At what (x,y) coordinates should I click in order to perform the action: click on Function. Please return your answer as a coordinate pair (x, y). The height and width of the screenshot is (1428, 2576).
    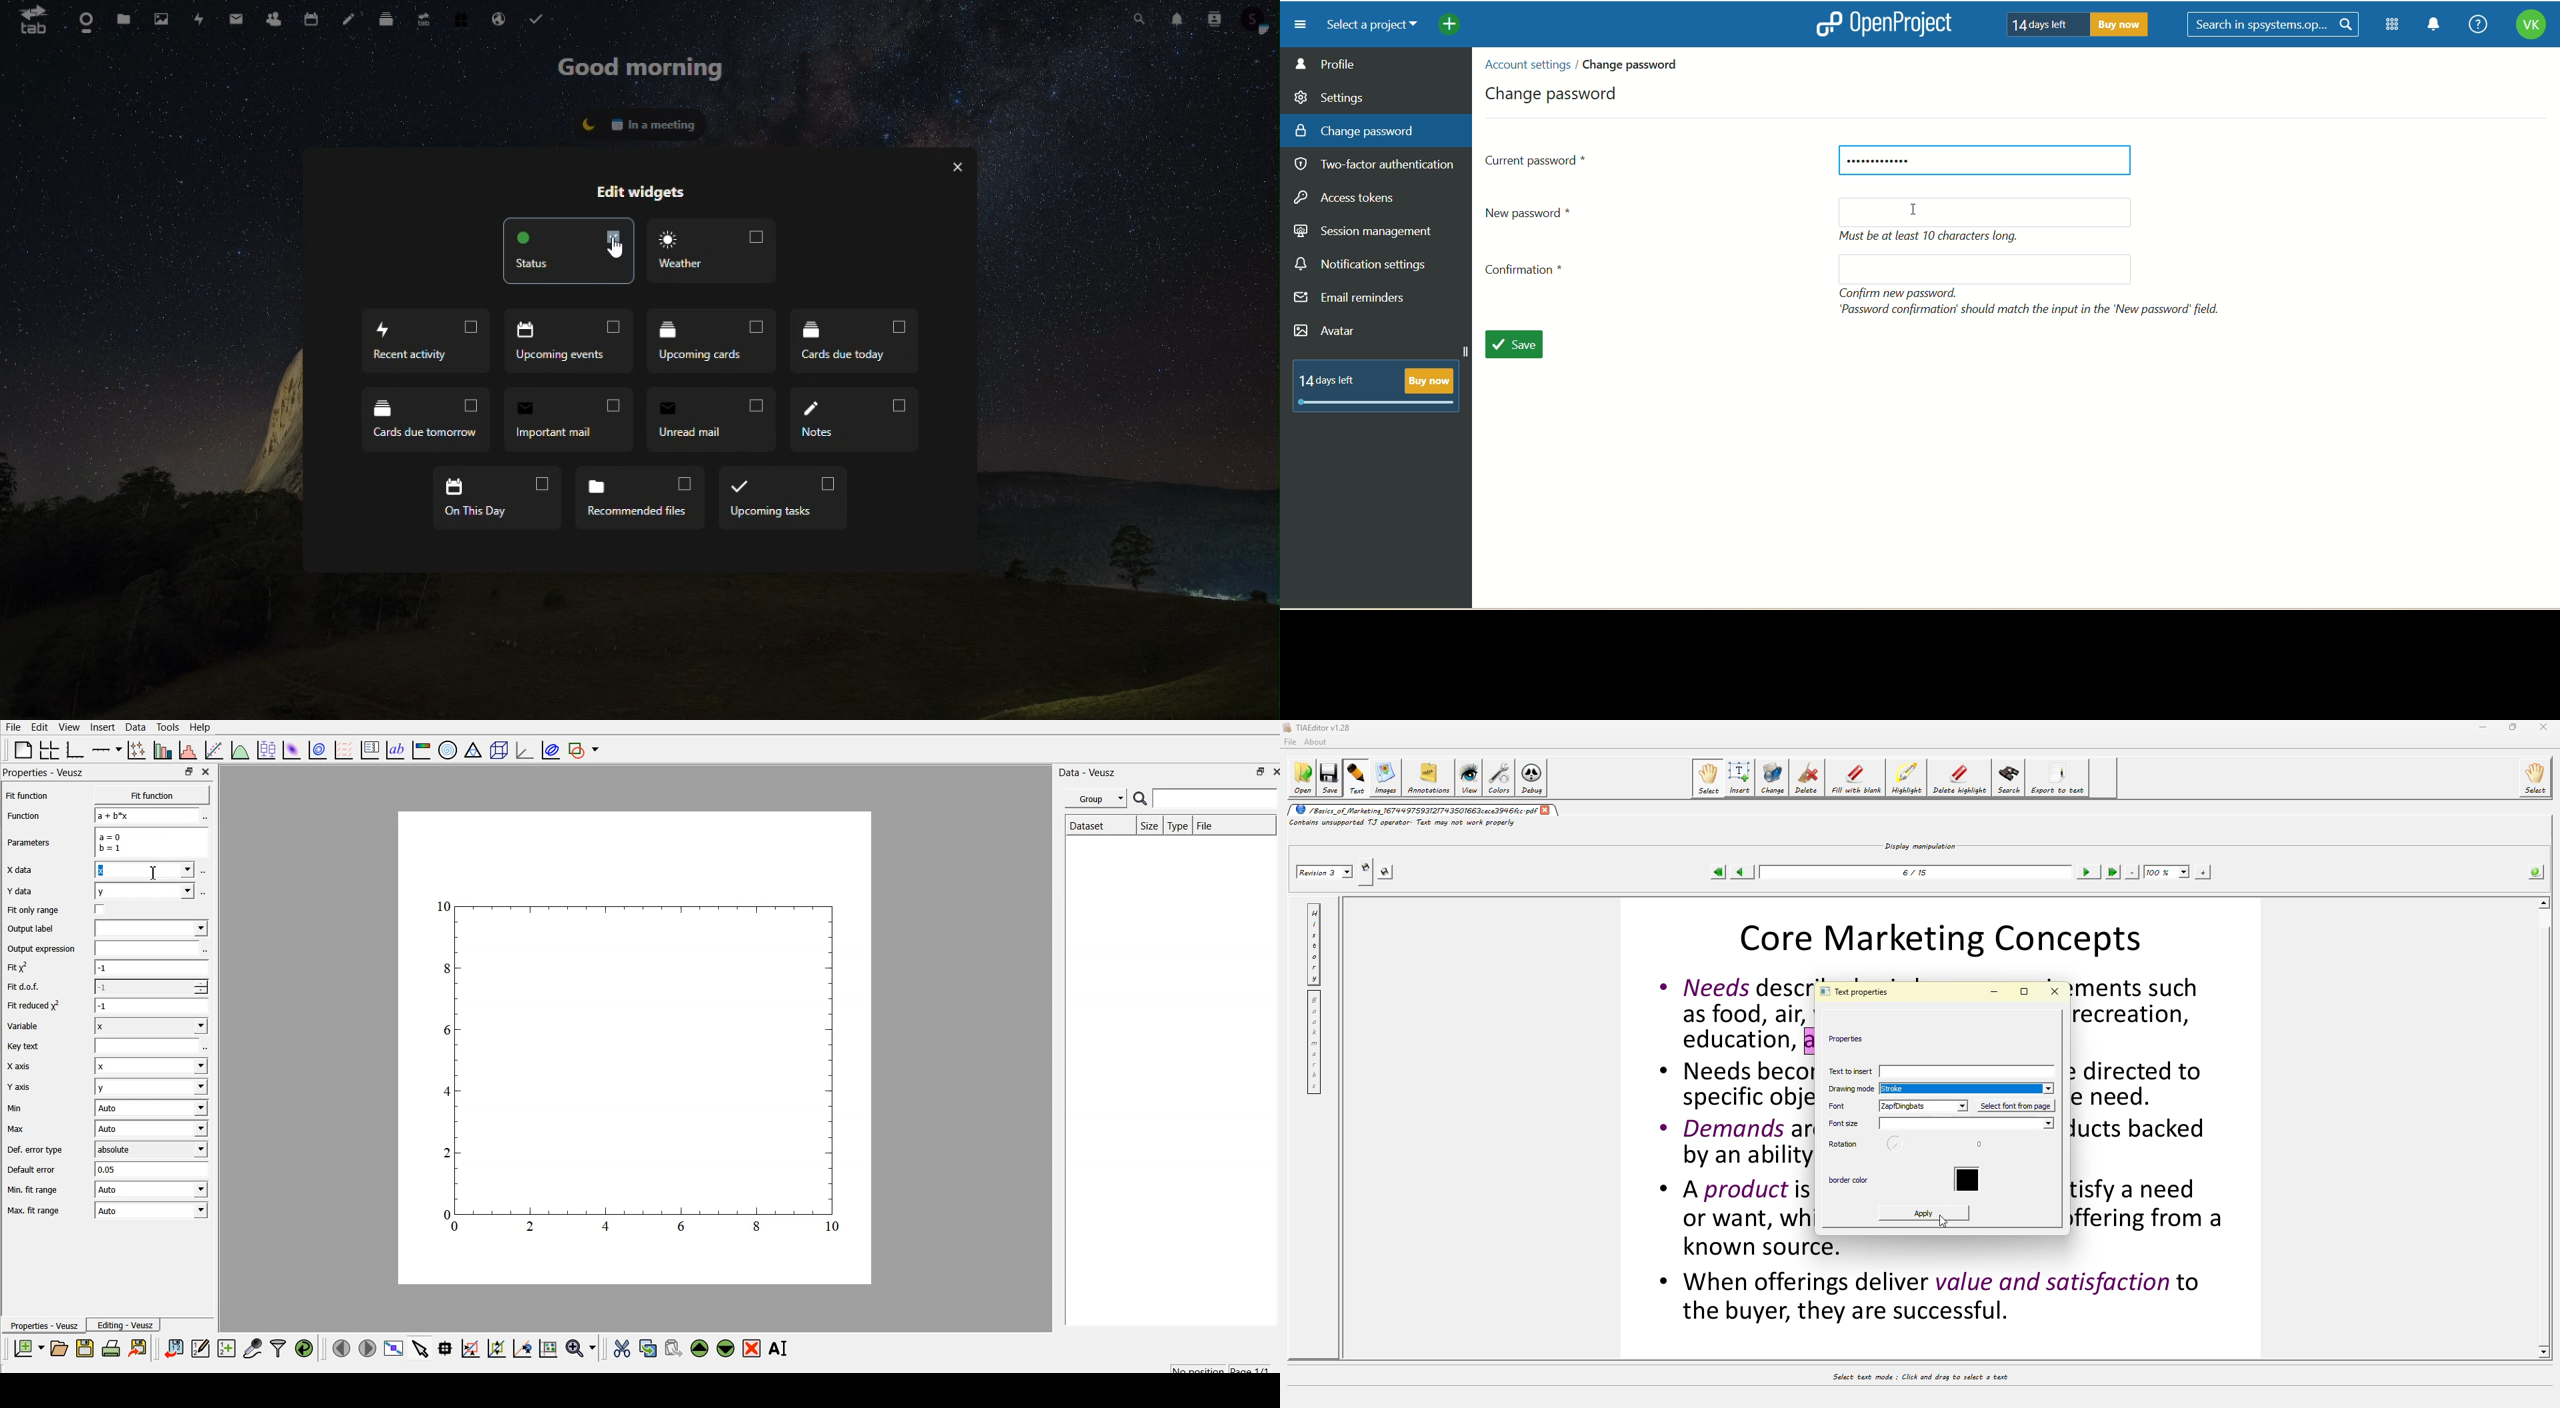
    Looking at the image, I should click on (37, 817).